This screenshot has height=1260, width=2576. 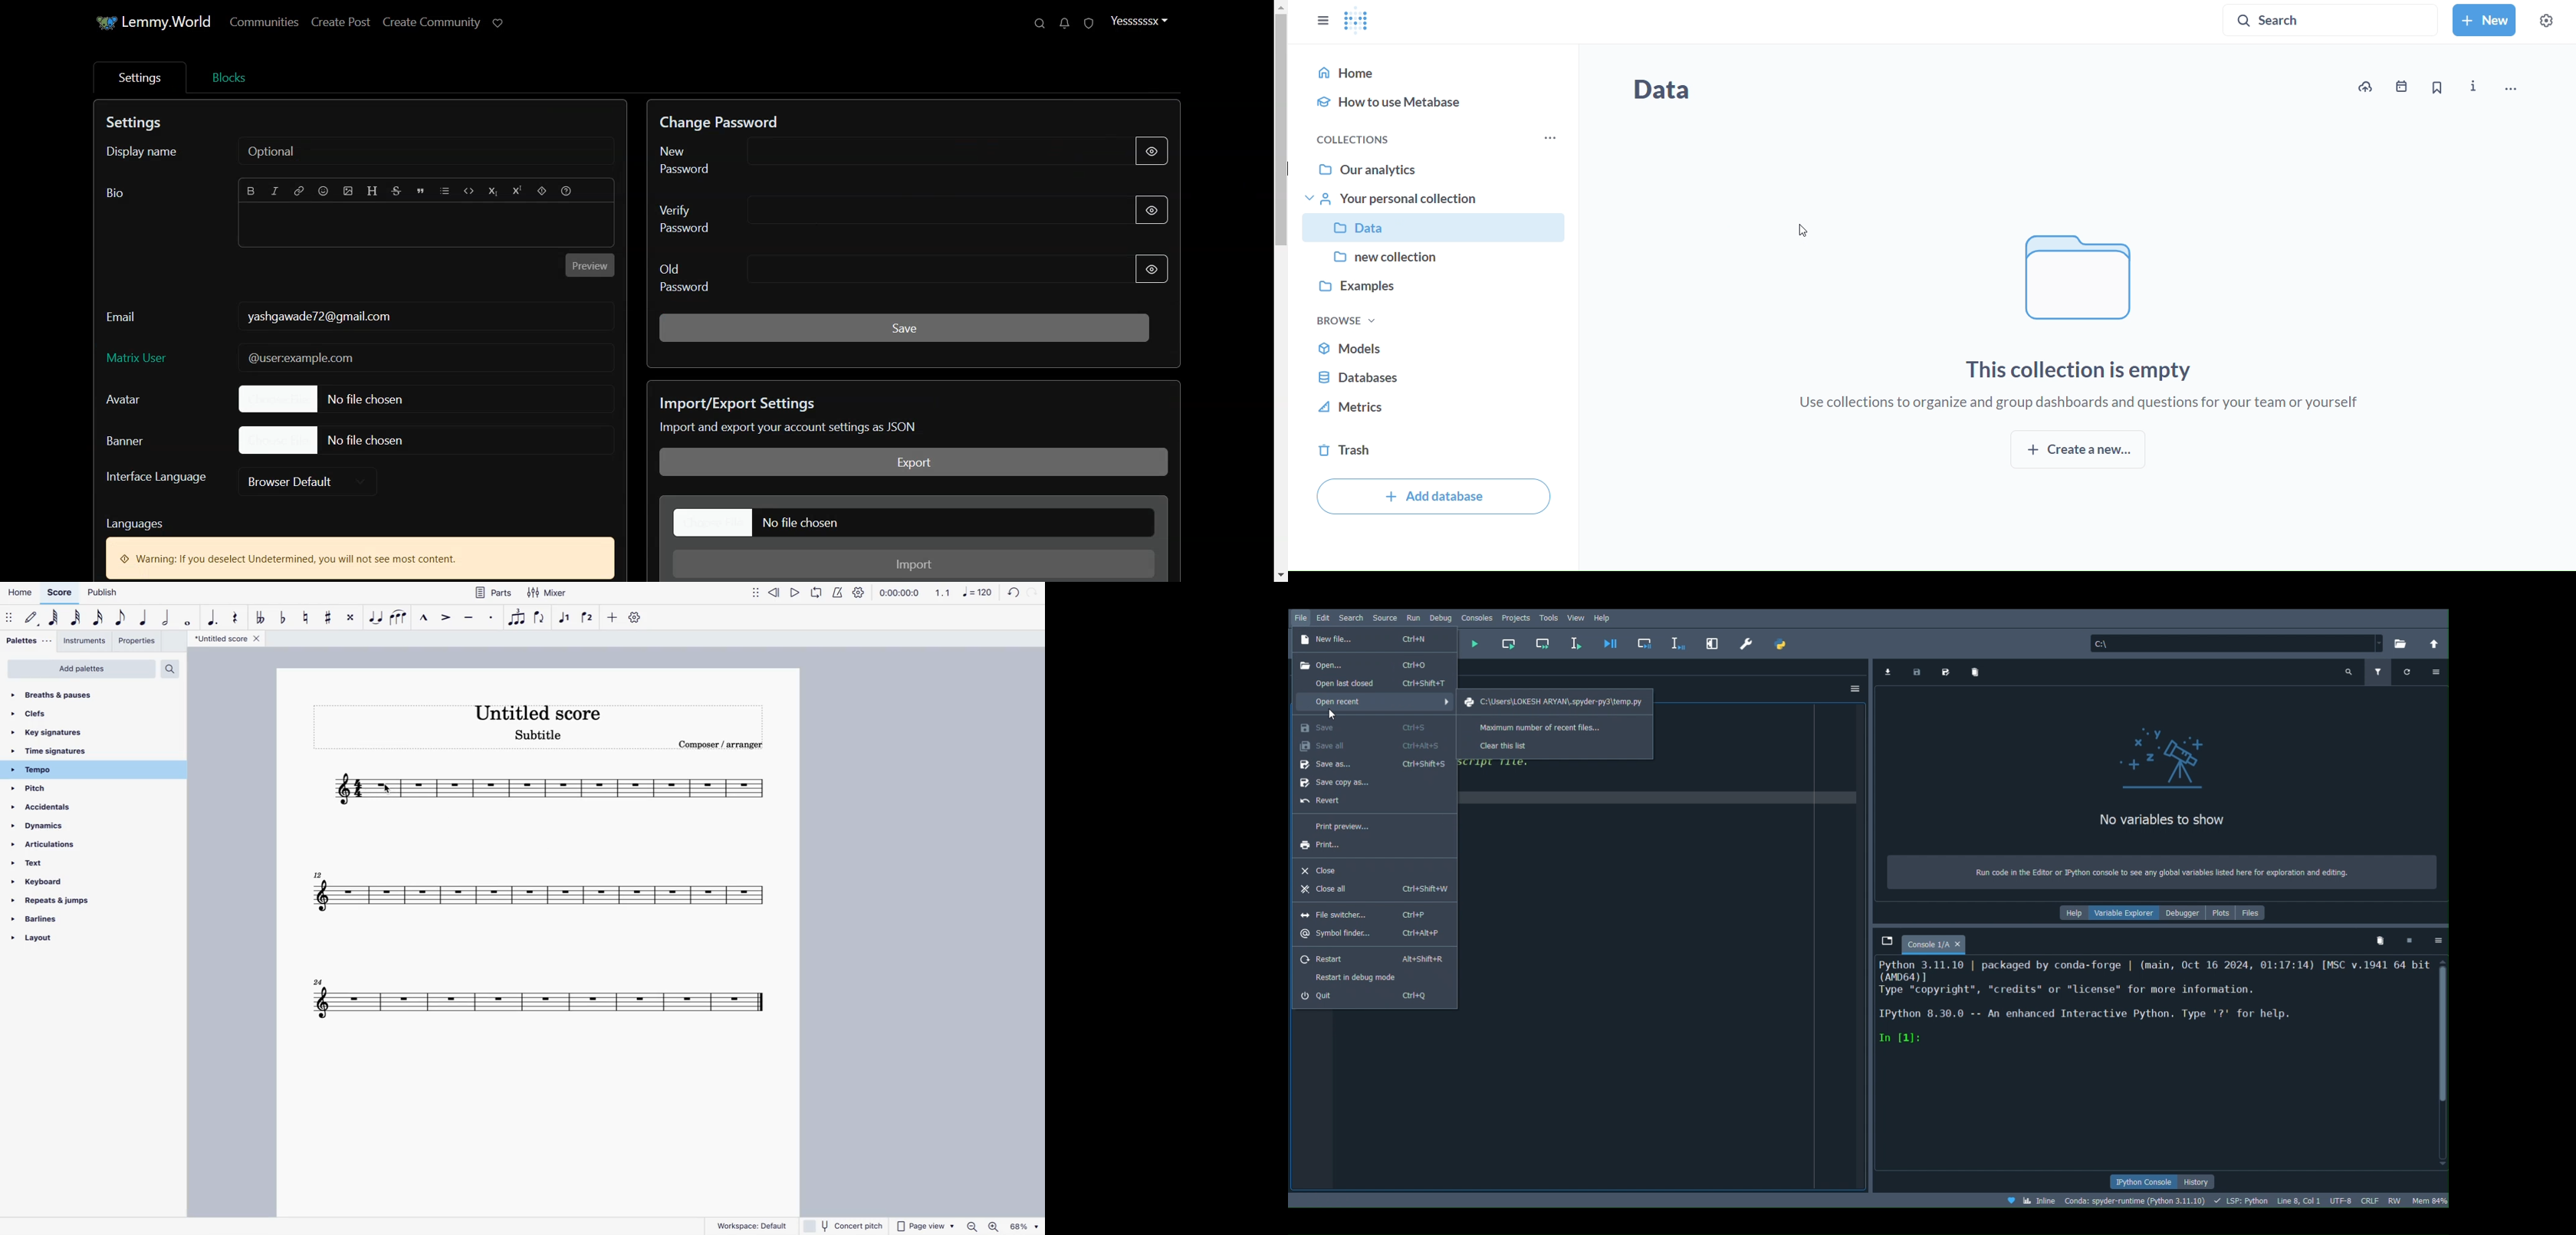 What do you see at coordinates (636, 619) in the screenshot?
I see `settings` at bounding box center [636, 619].